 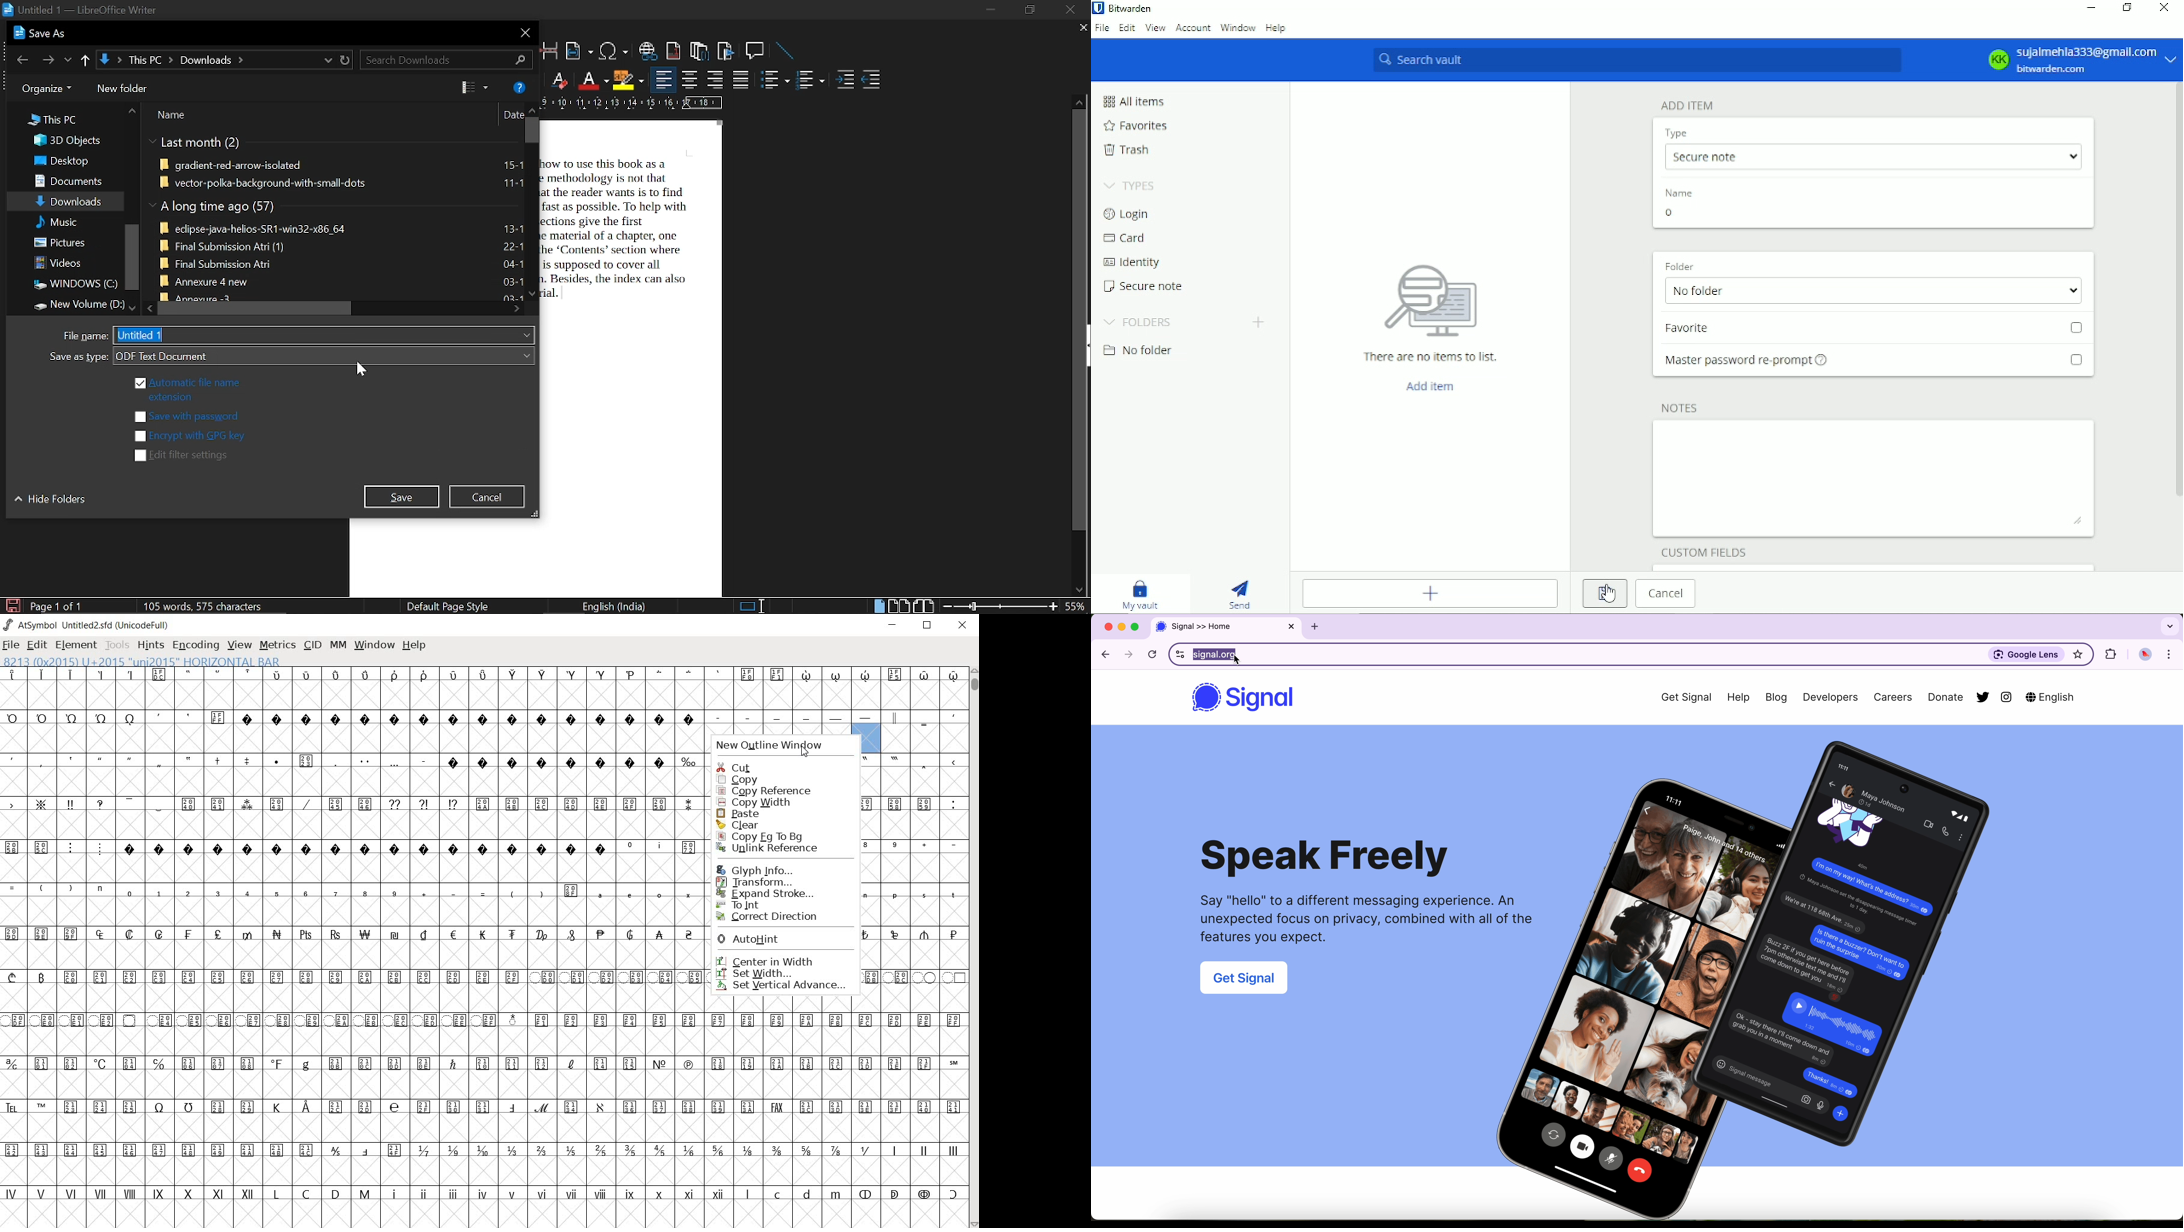 What do you see at coordinates (1237, 660) in the screenshot?
I see `cursor` at bounding box center [1237, 660].